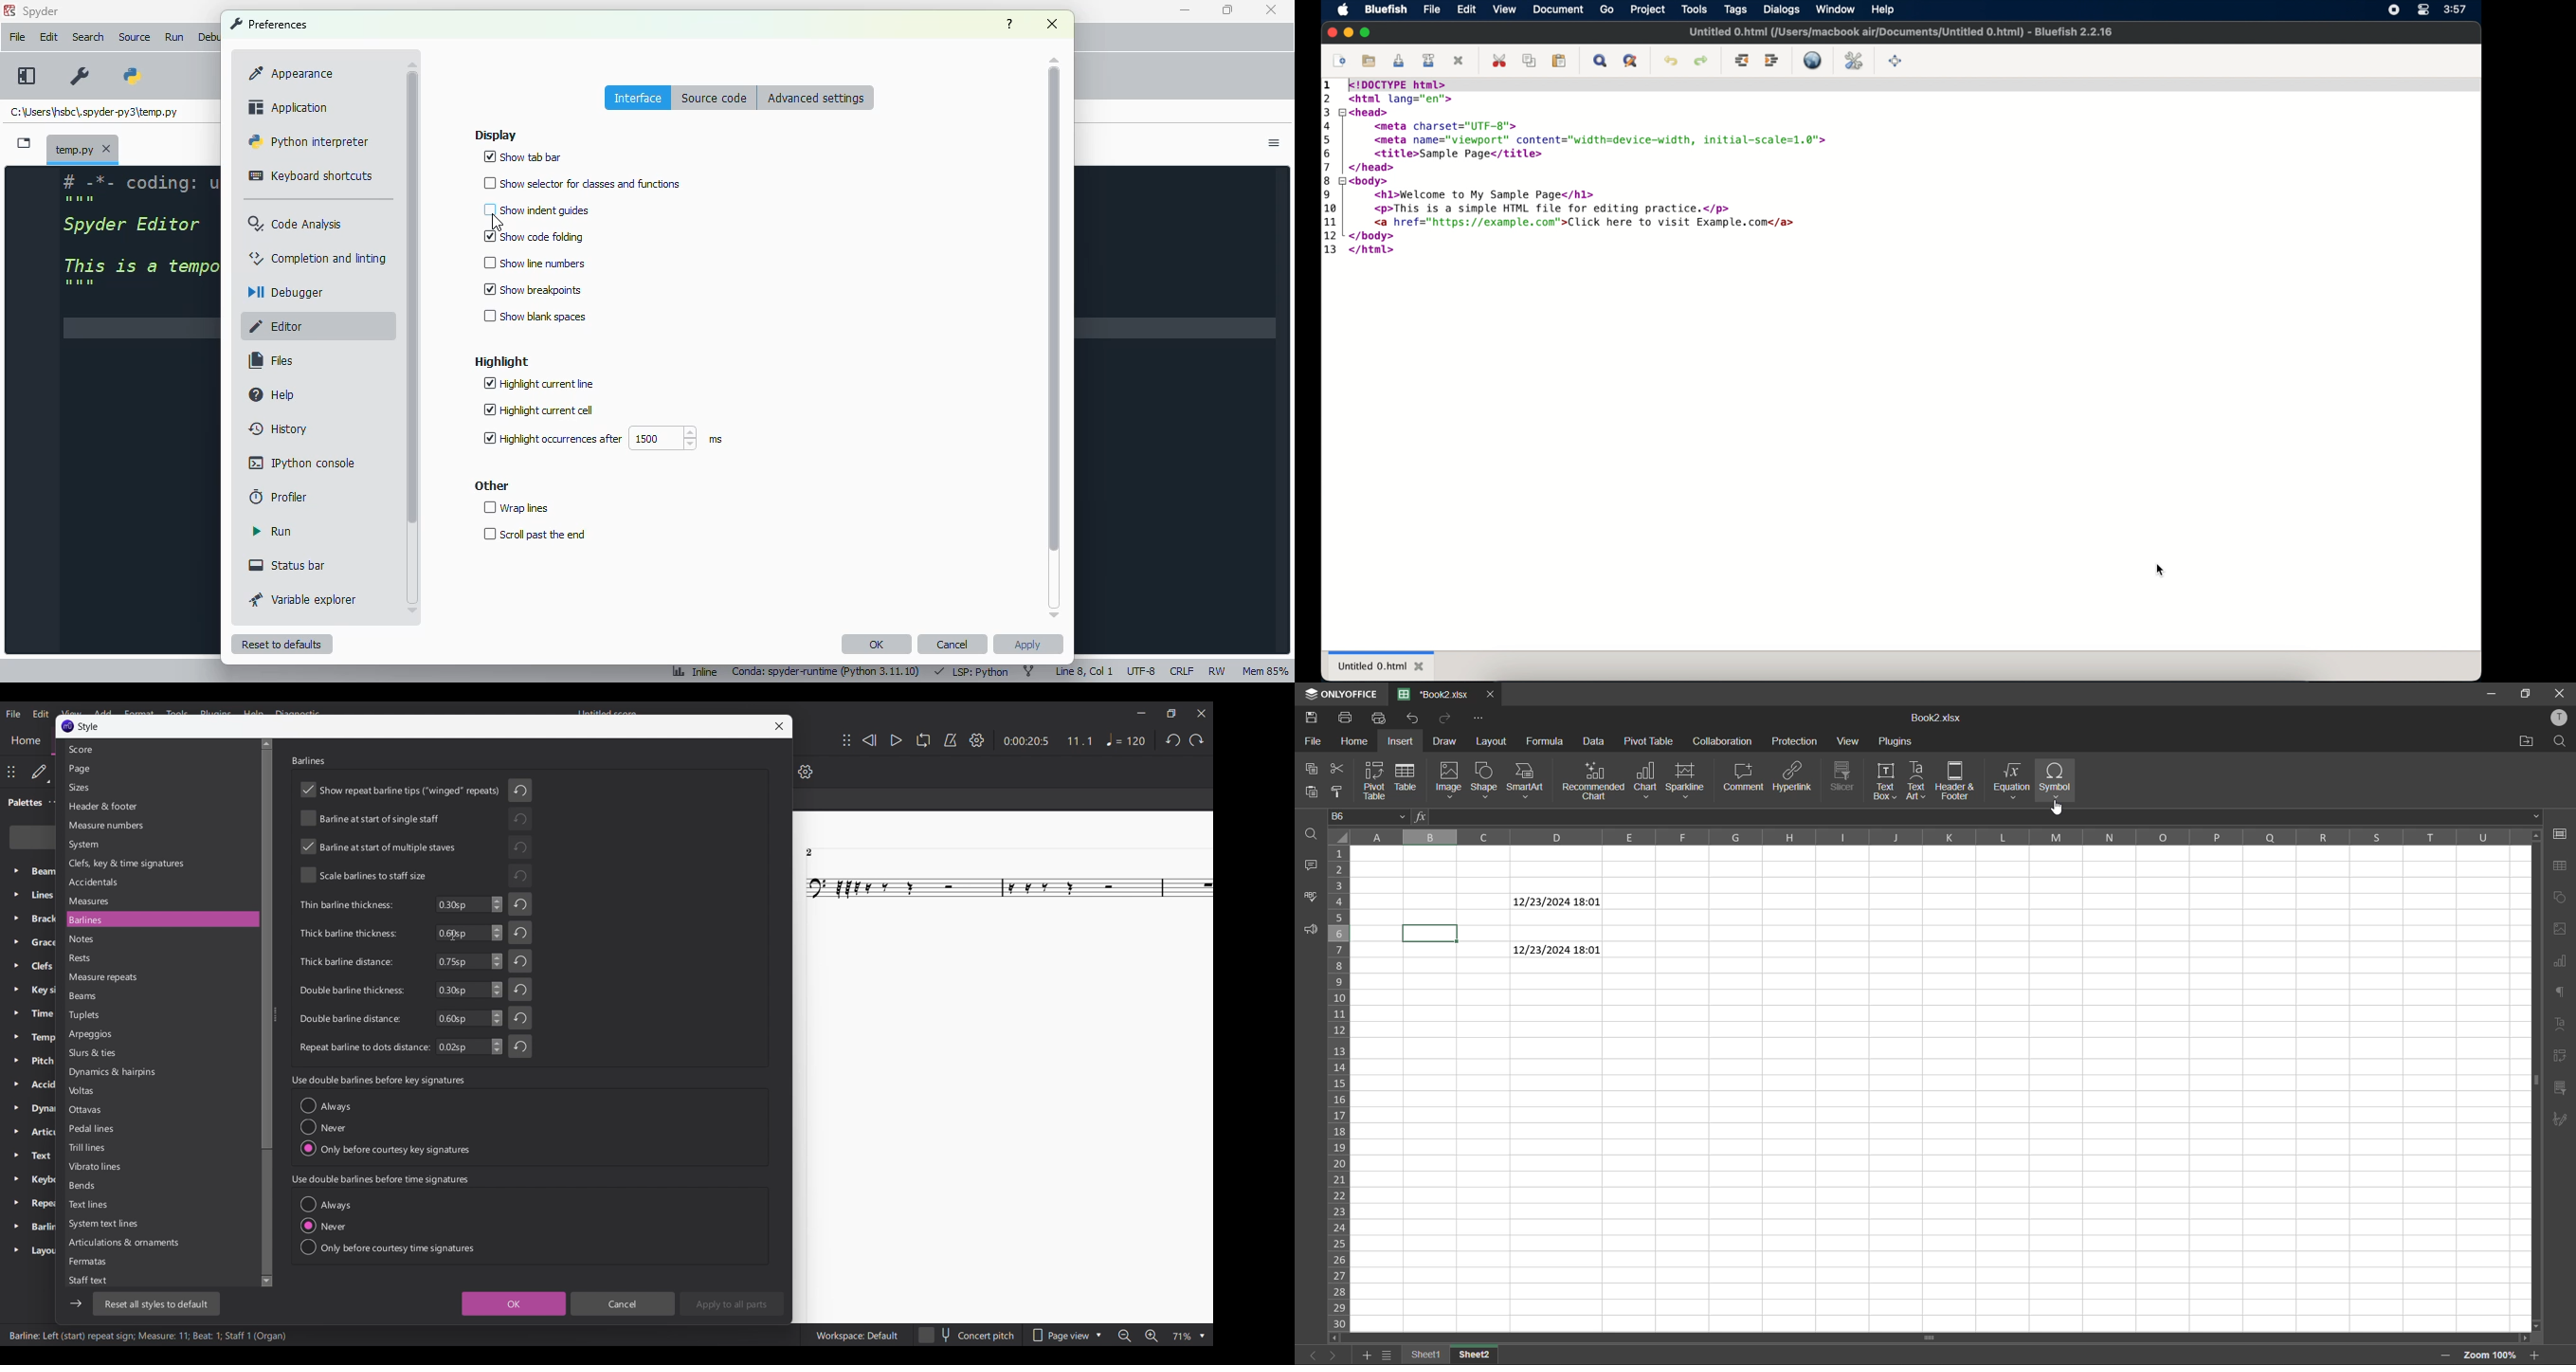  What do you see at coordinates (1309, 767) in the screenshot?
I see `copy ` at bounding box center [1309, 767].